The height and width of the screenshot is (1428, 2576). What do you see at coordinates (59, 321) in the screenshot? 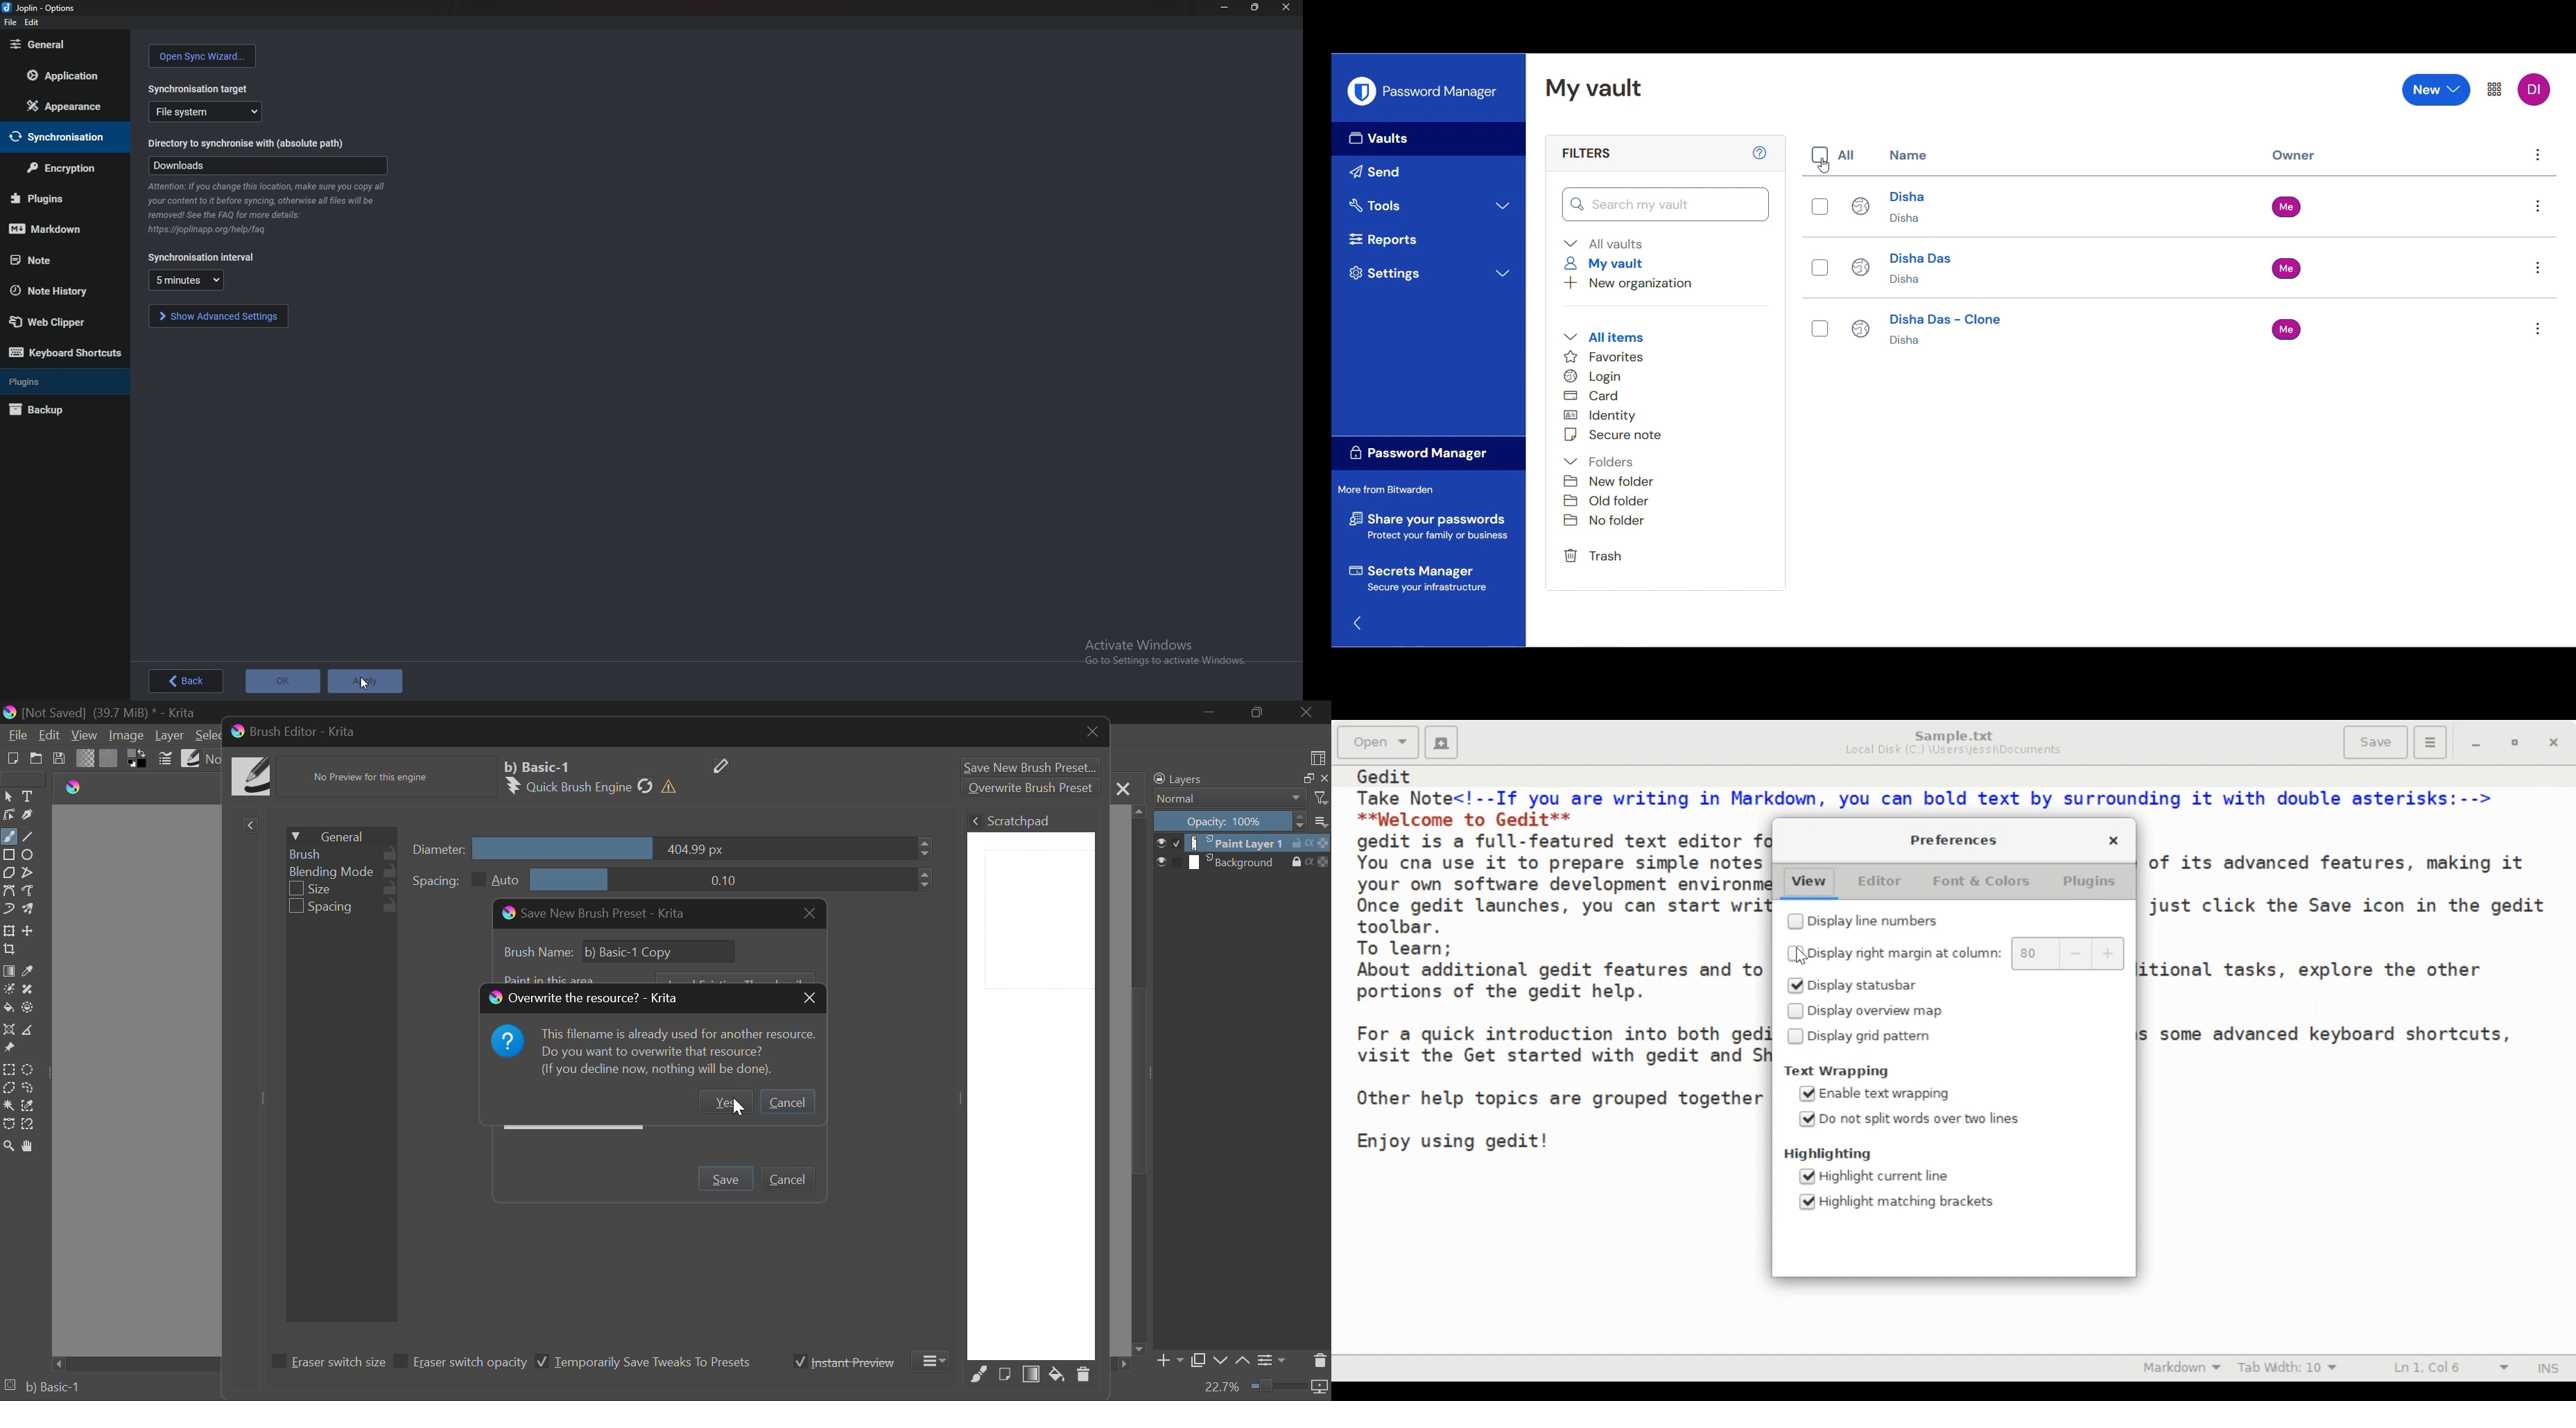
I see `web clipper` at bounding box center [59, 321].